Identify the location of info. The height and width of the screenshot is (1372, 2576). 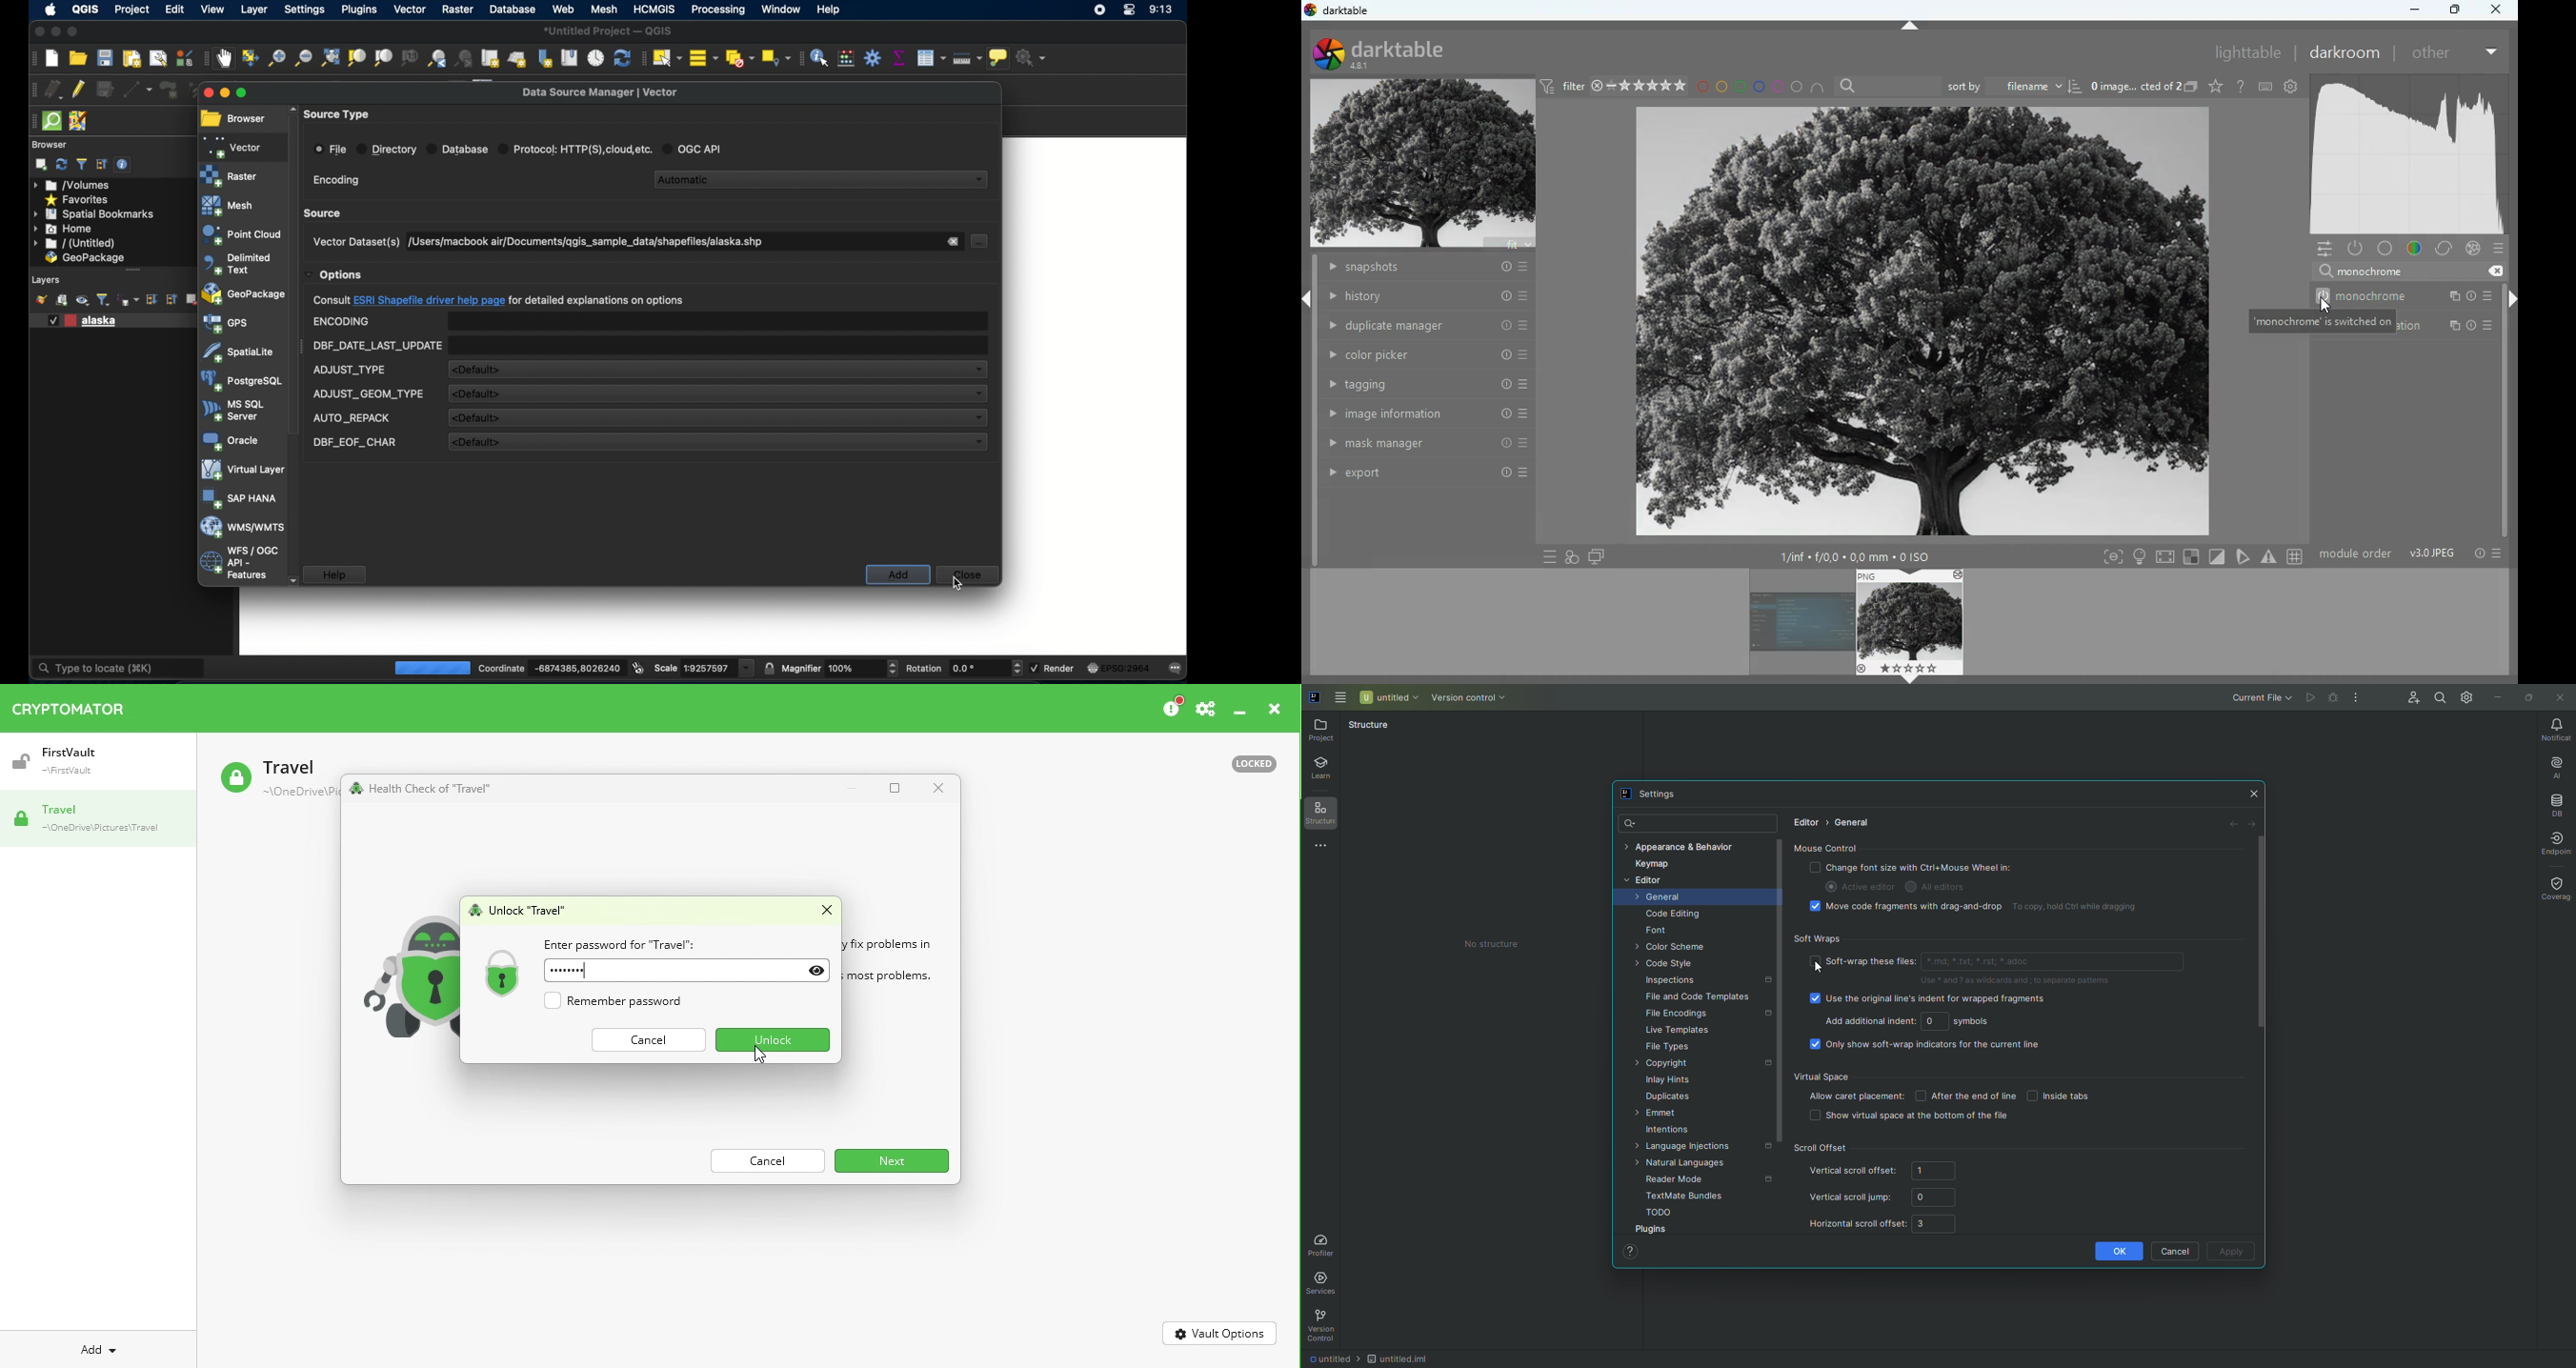
(2475, 554).